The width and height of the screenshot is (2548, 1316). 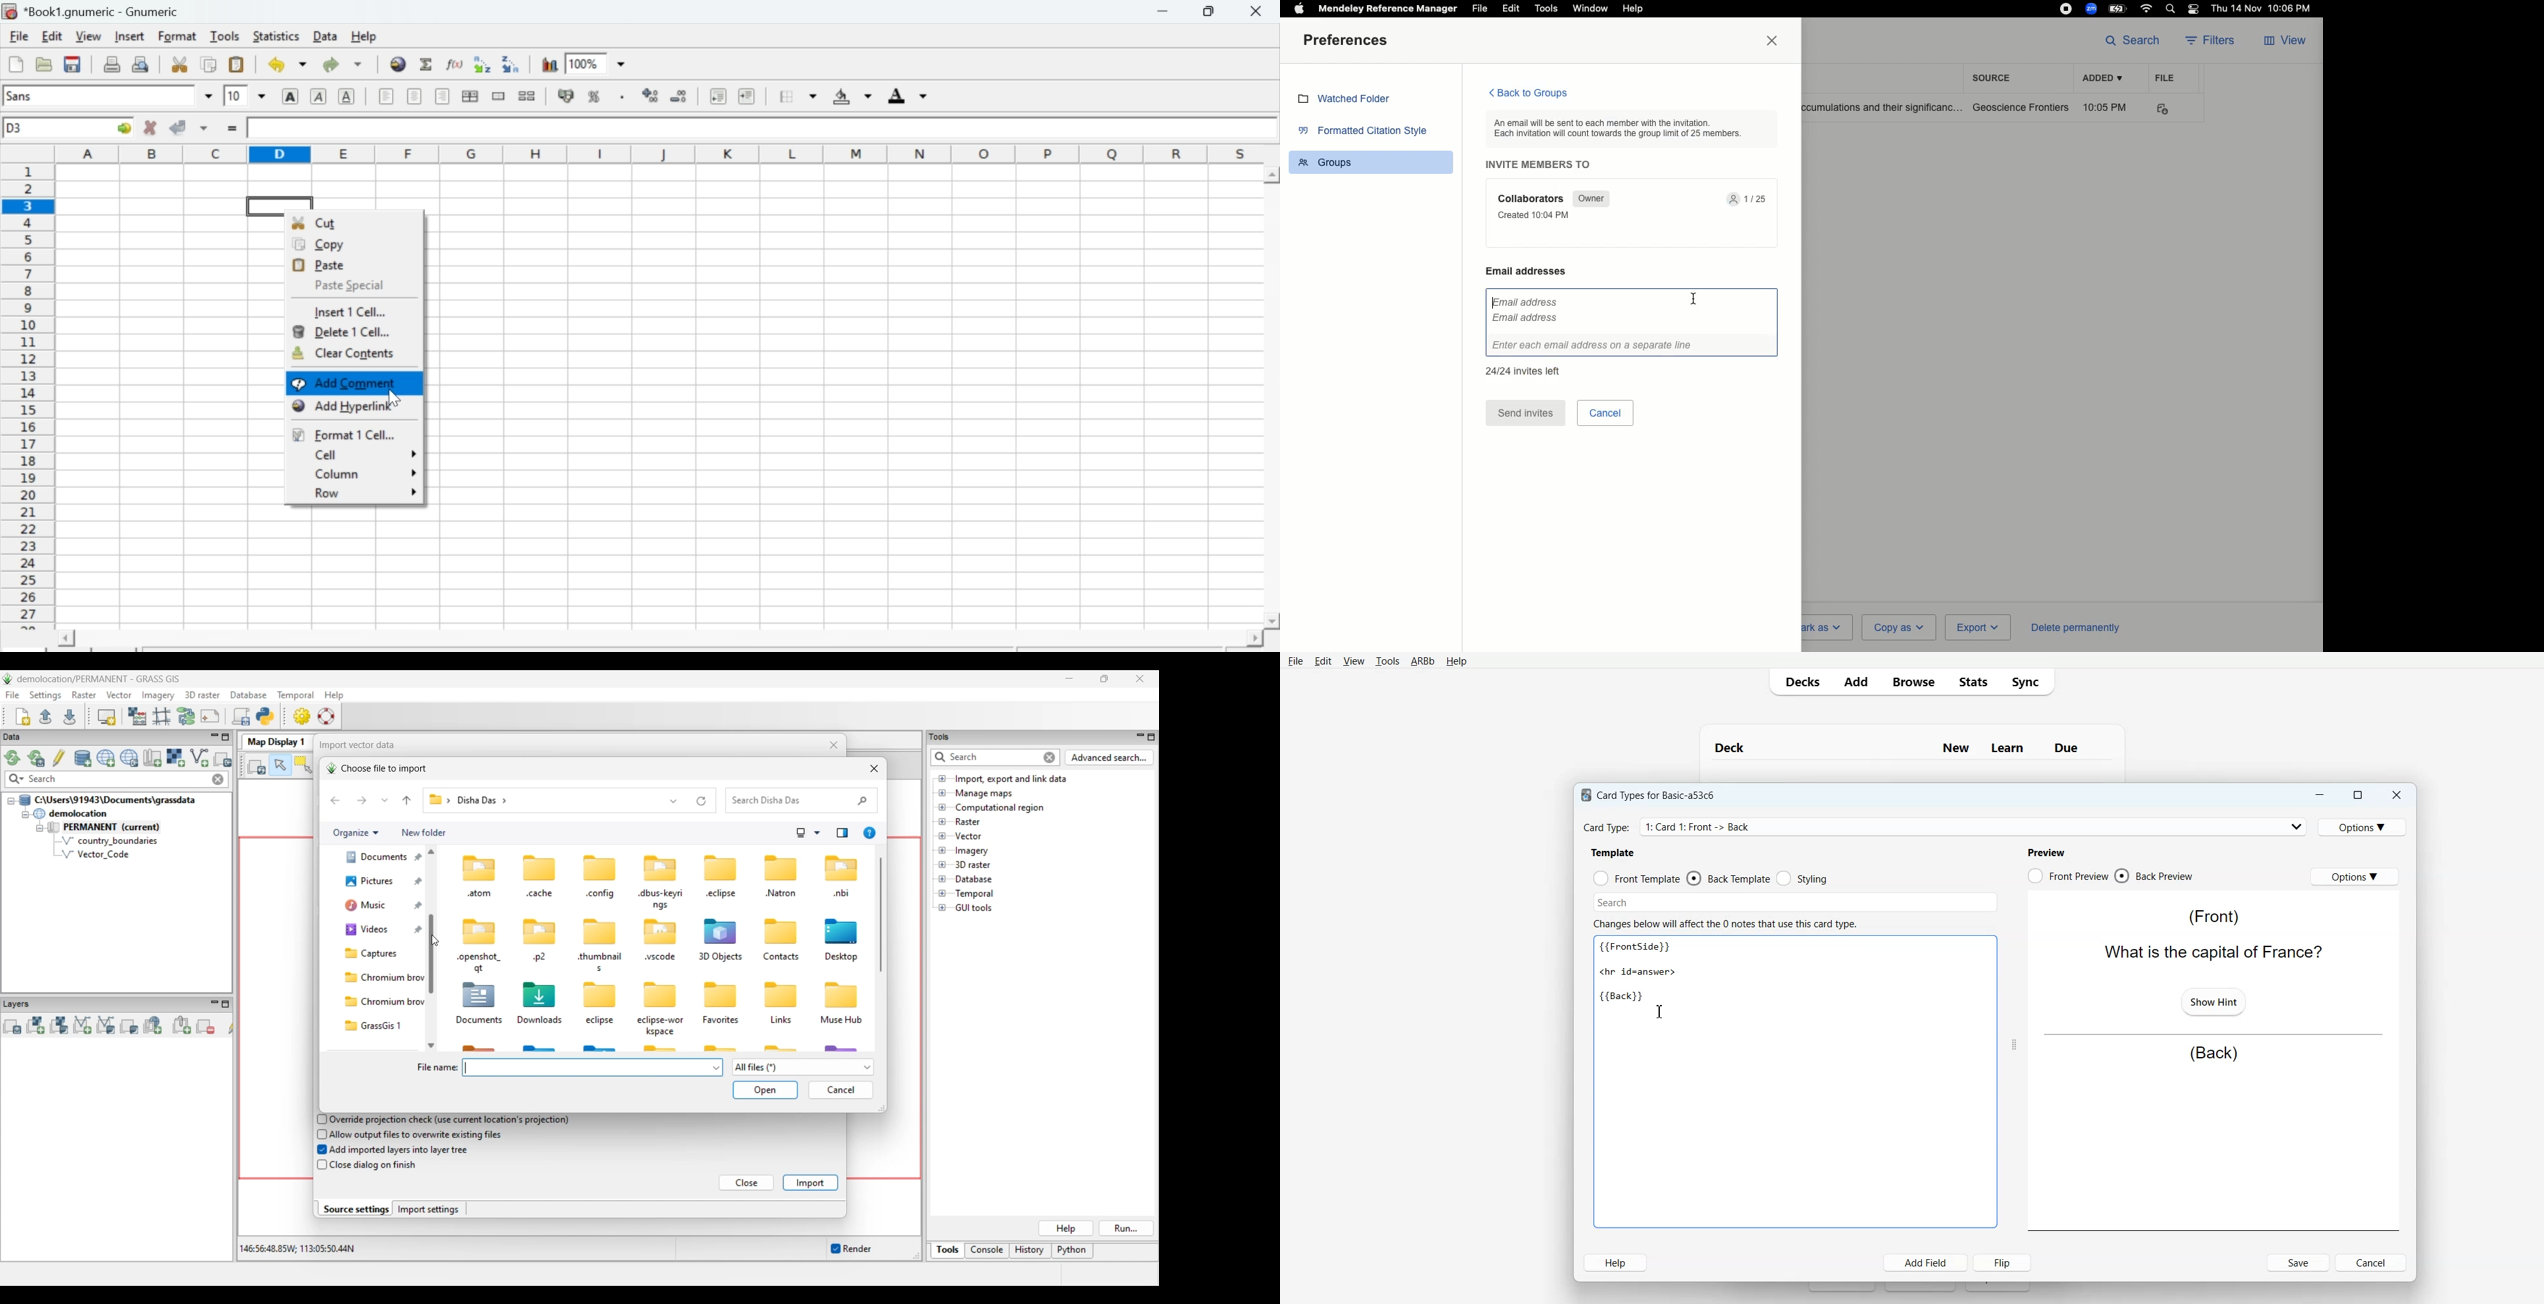 I want to click on Create new workbook, so click(x=13, y=65).